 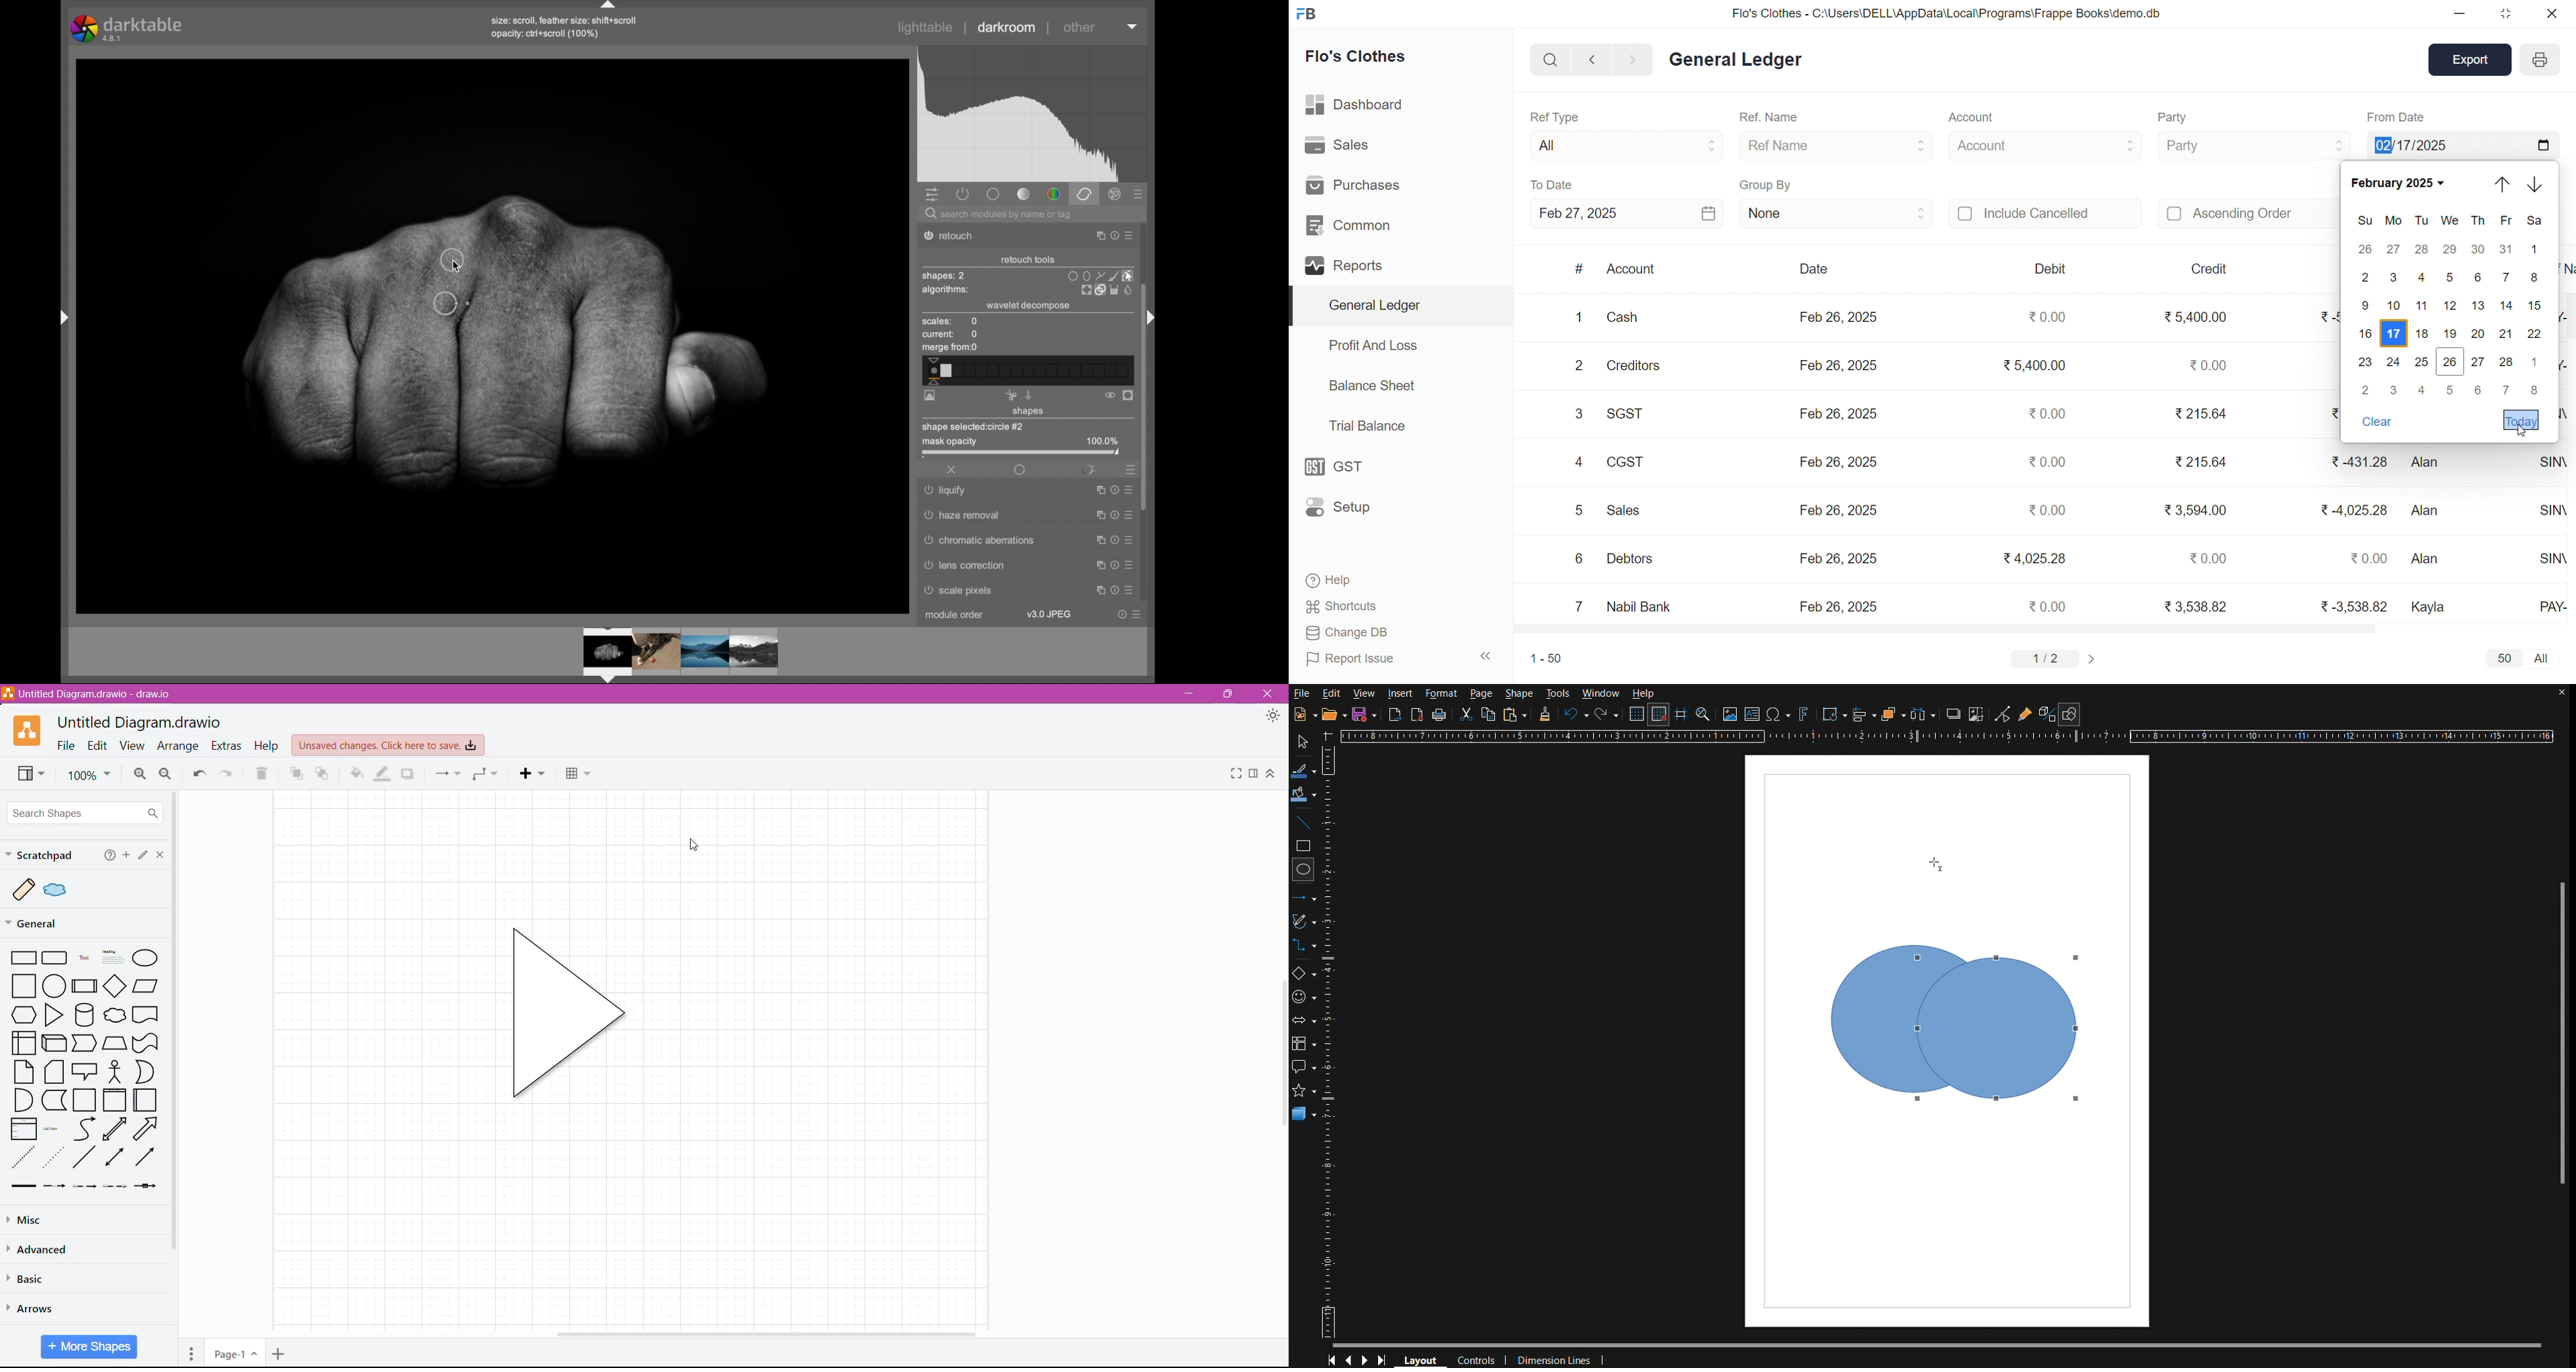 What do you see at coordinates (1113, 516) in the screenshot?
I see `help` at bounding box center [1113, 516].